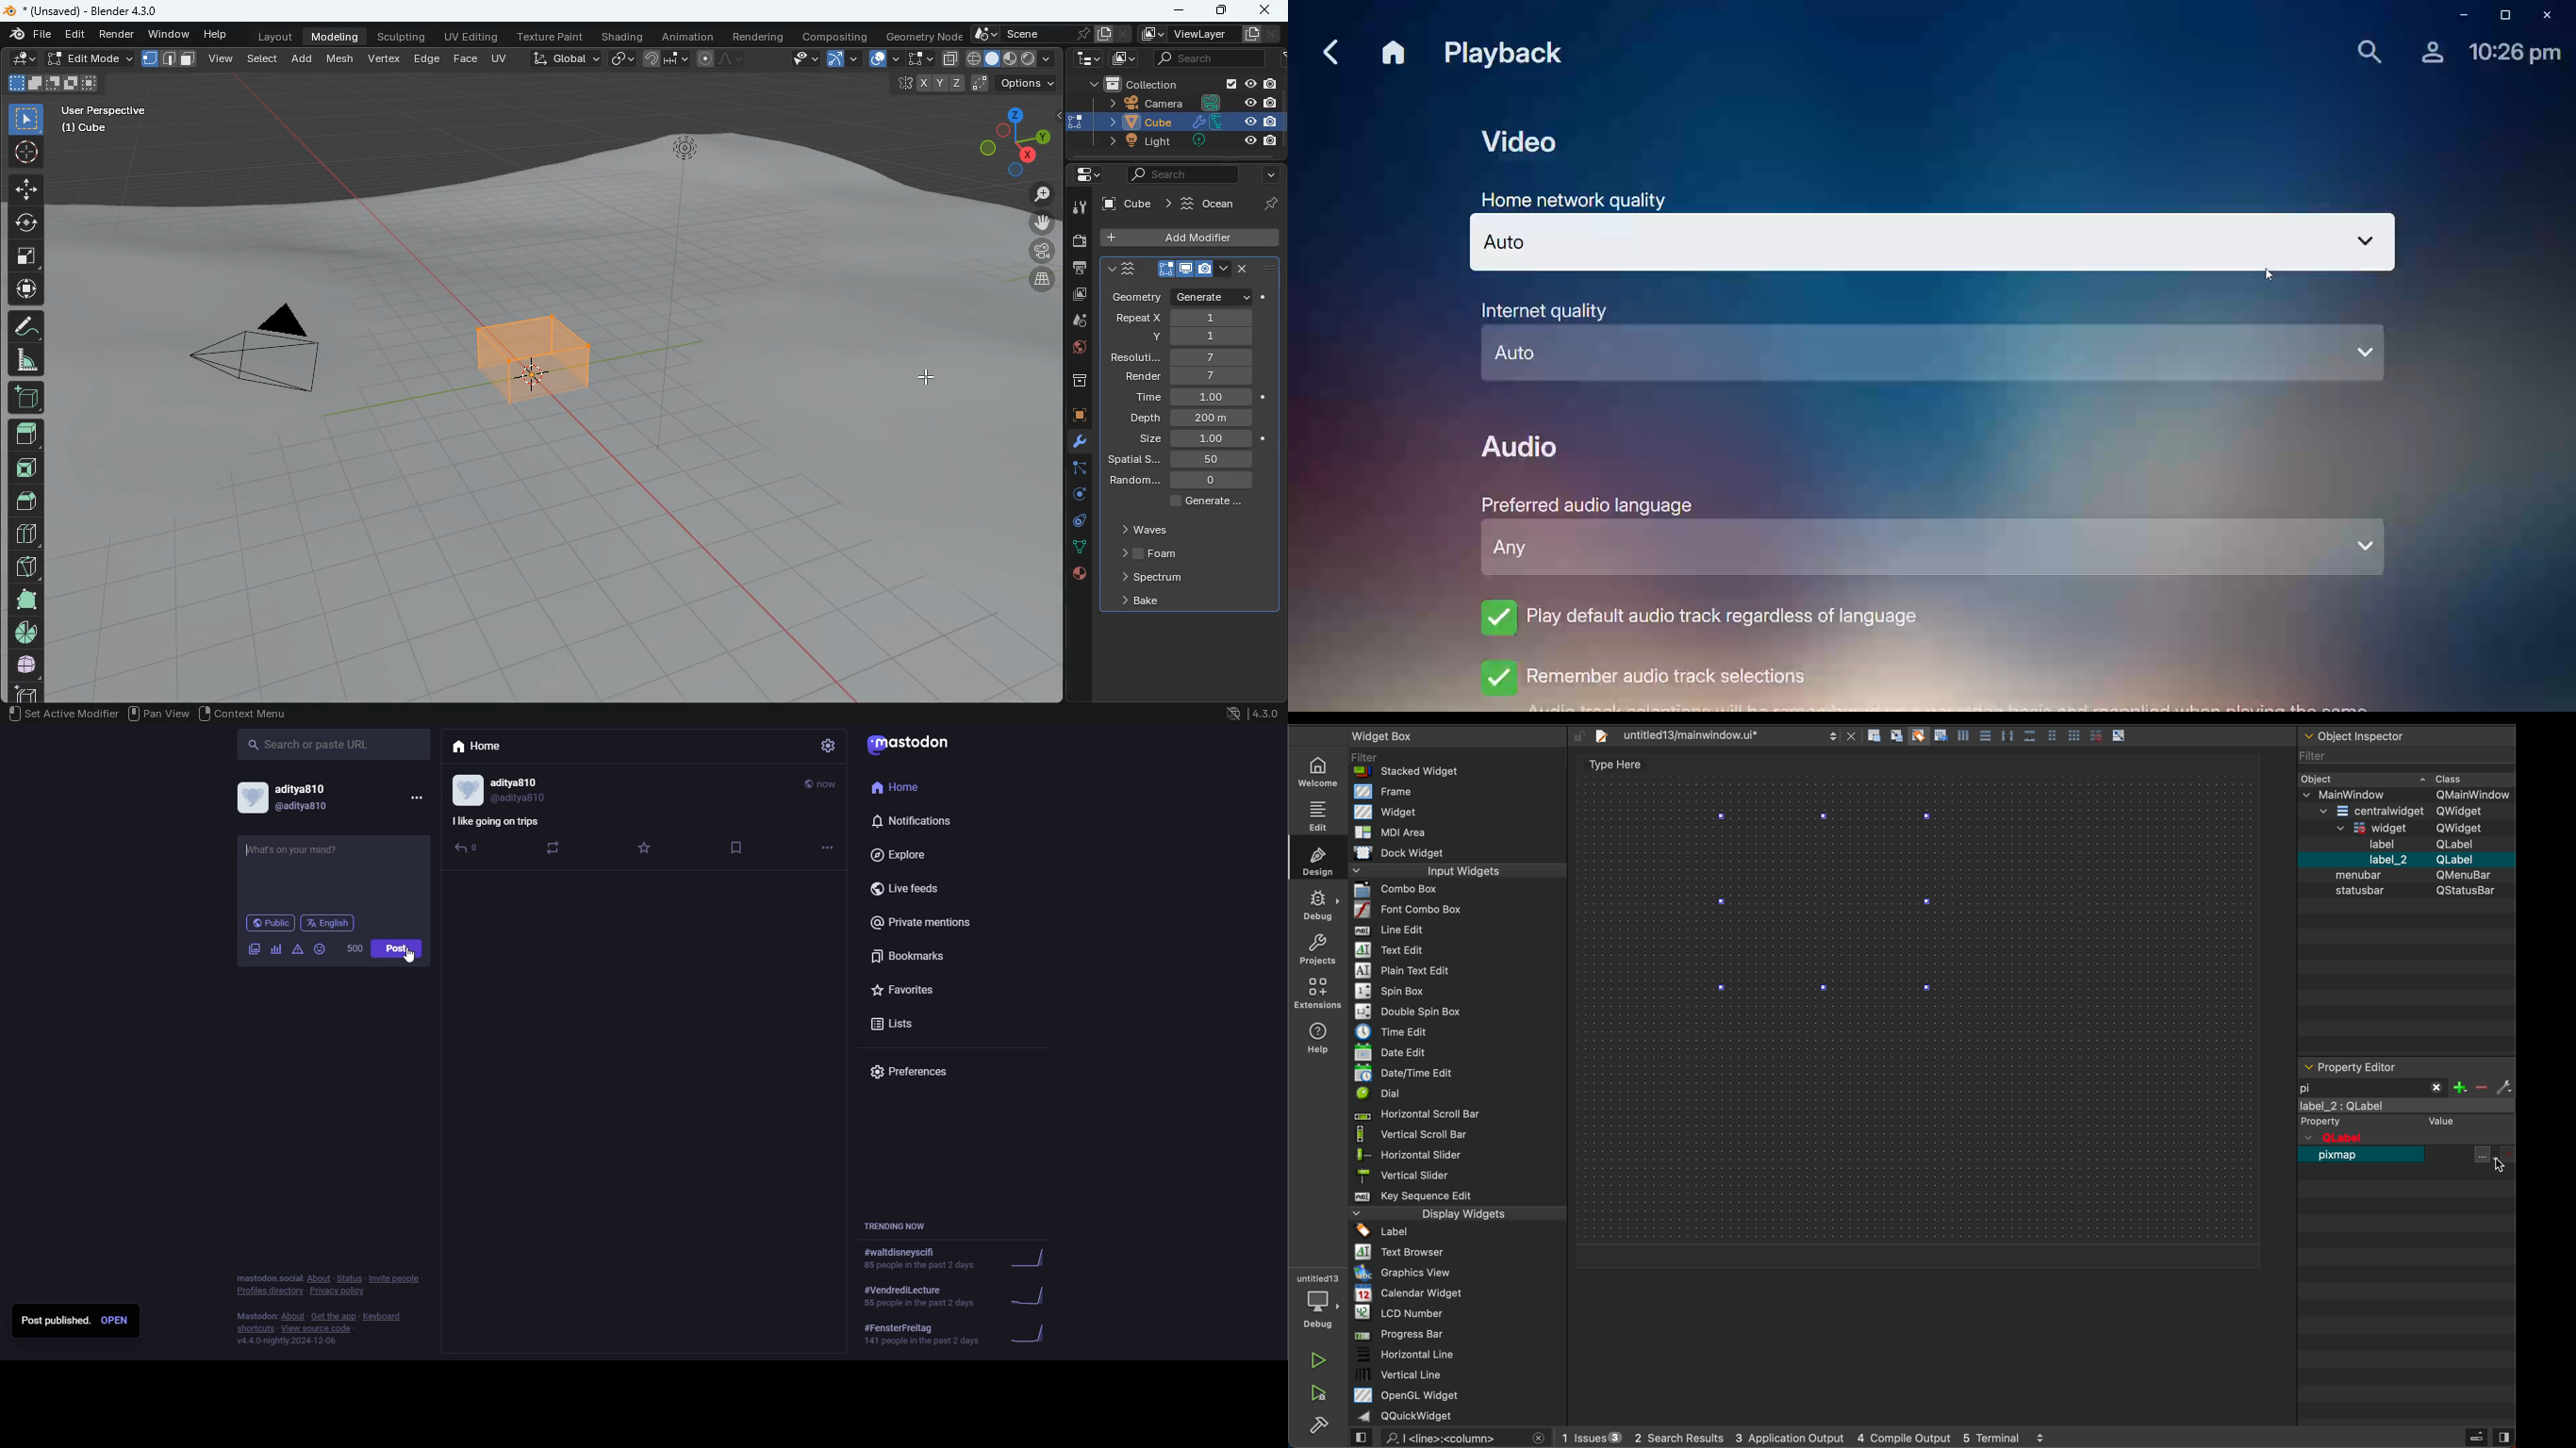 The image size is (2576, 1456). What do you see at coordinates (25, 434) in the screenshot?
I see `head` at bounding box center [25, 434].